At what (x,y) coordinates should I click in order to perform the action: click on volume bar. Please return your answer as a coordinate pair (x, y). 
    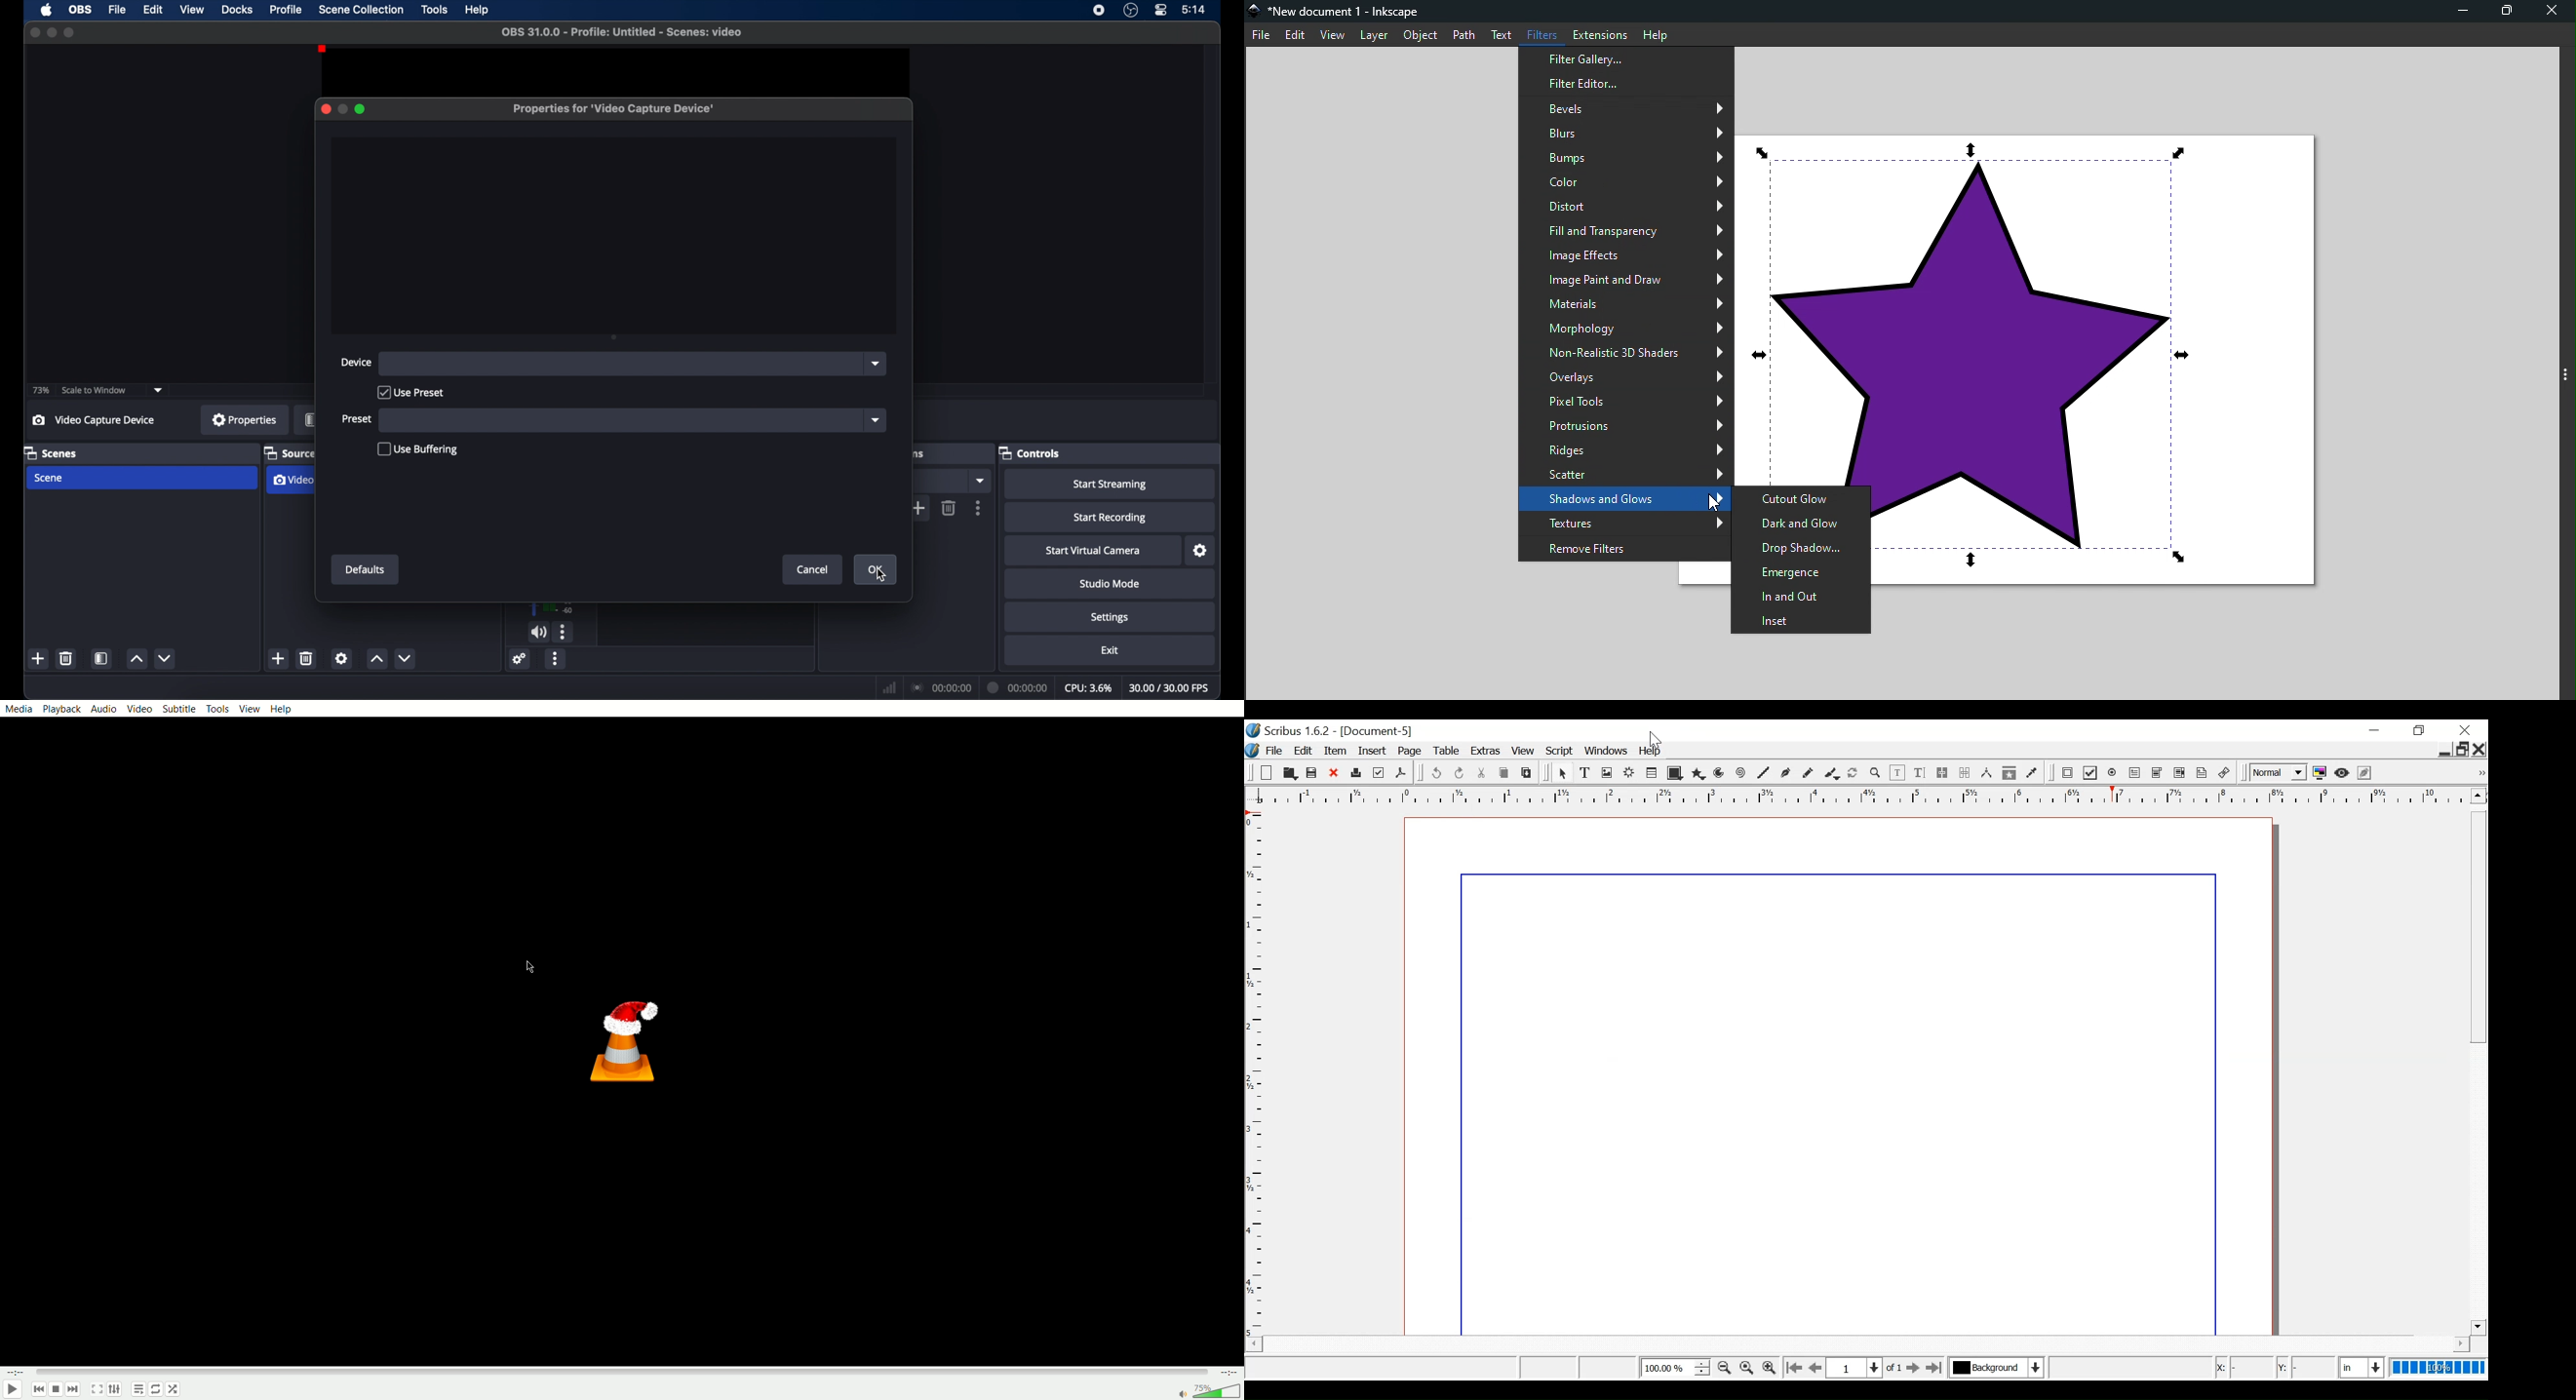
    Looking at the image, I should click on (1210, 1390).